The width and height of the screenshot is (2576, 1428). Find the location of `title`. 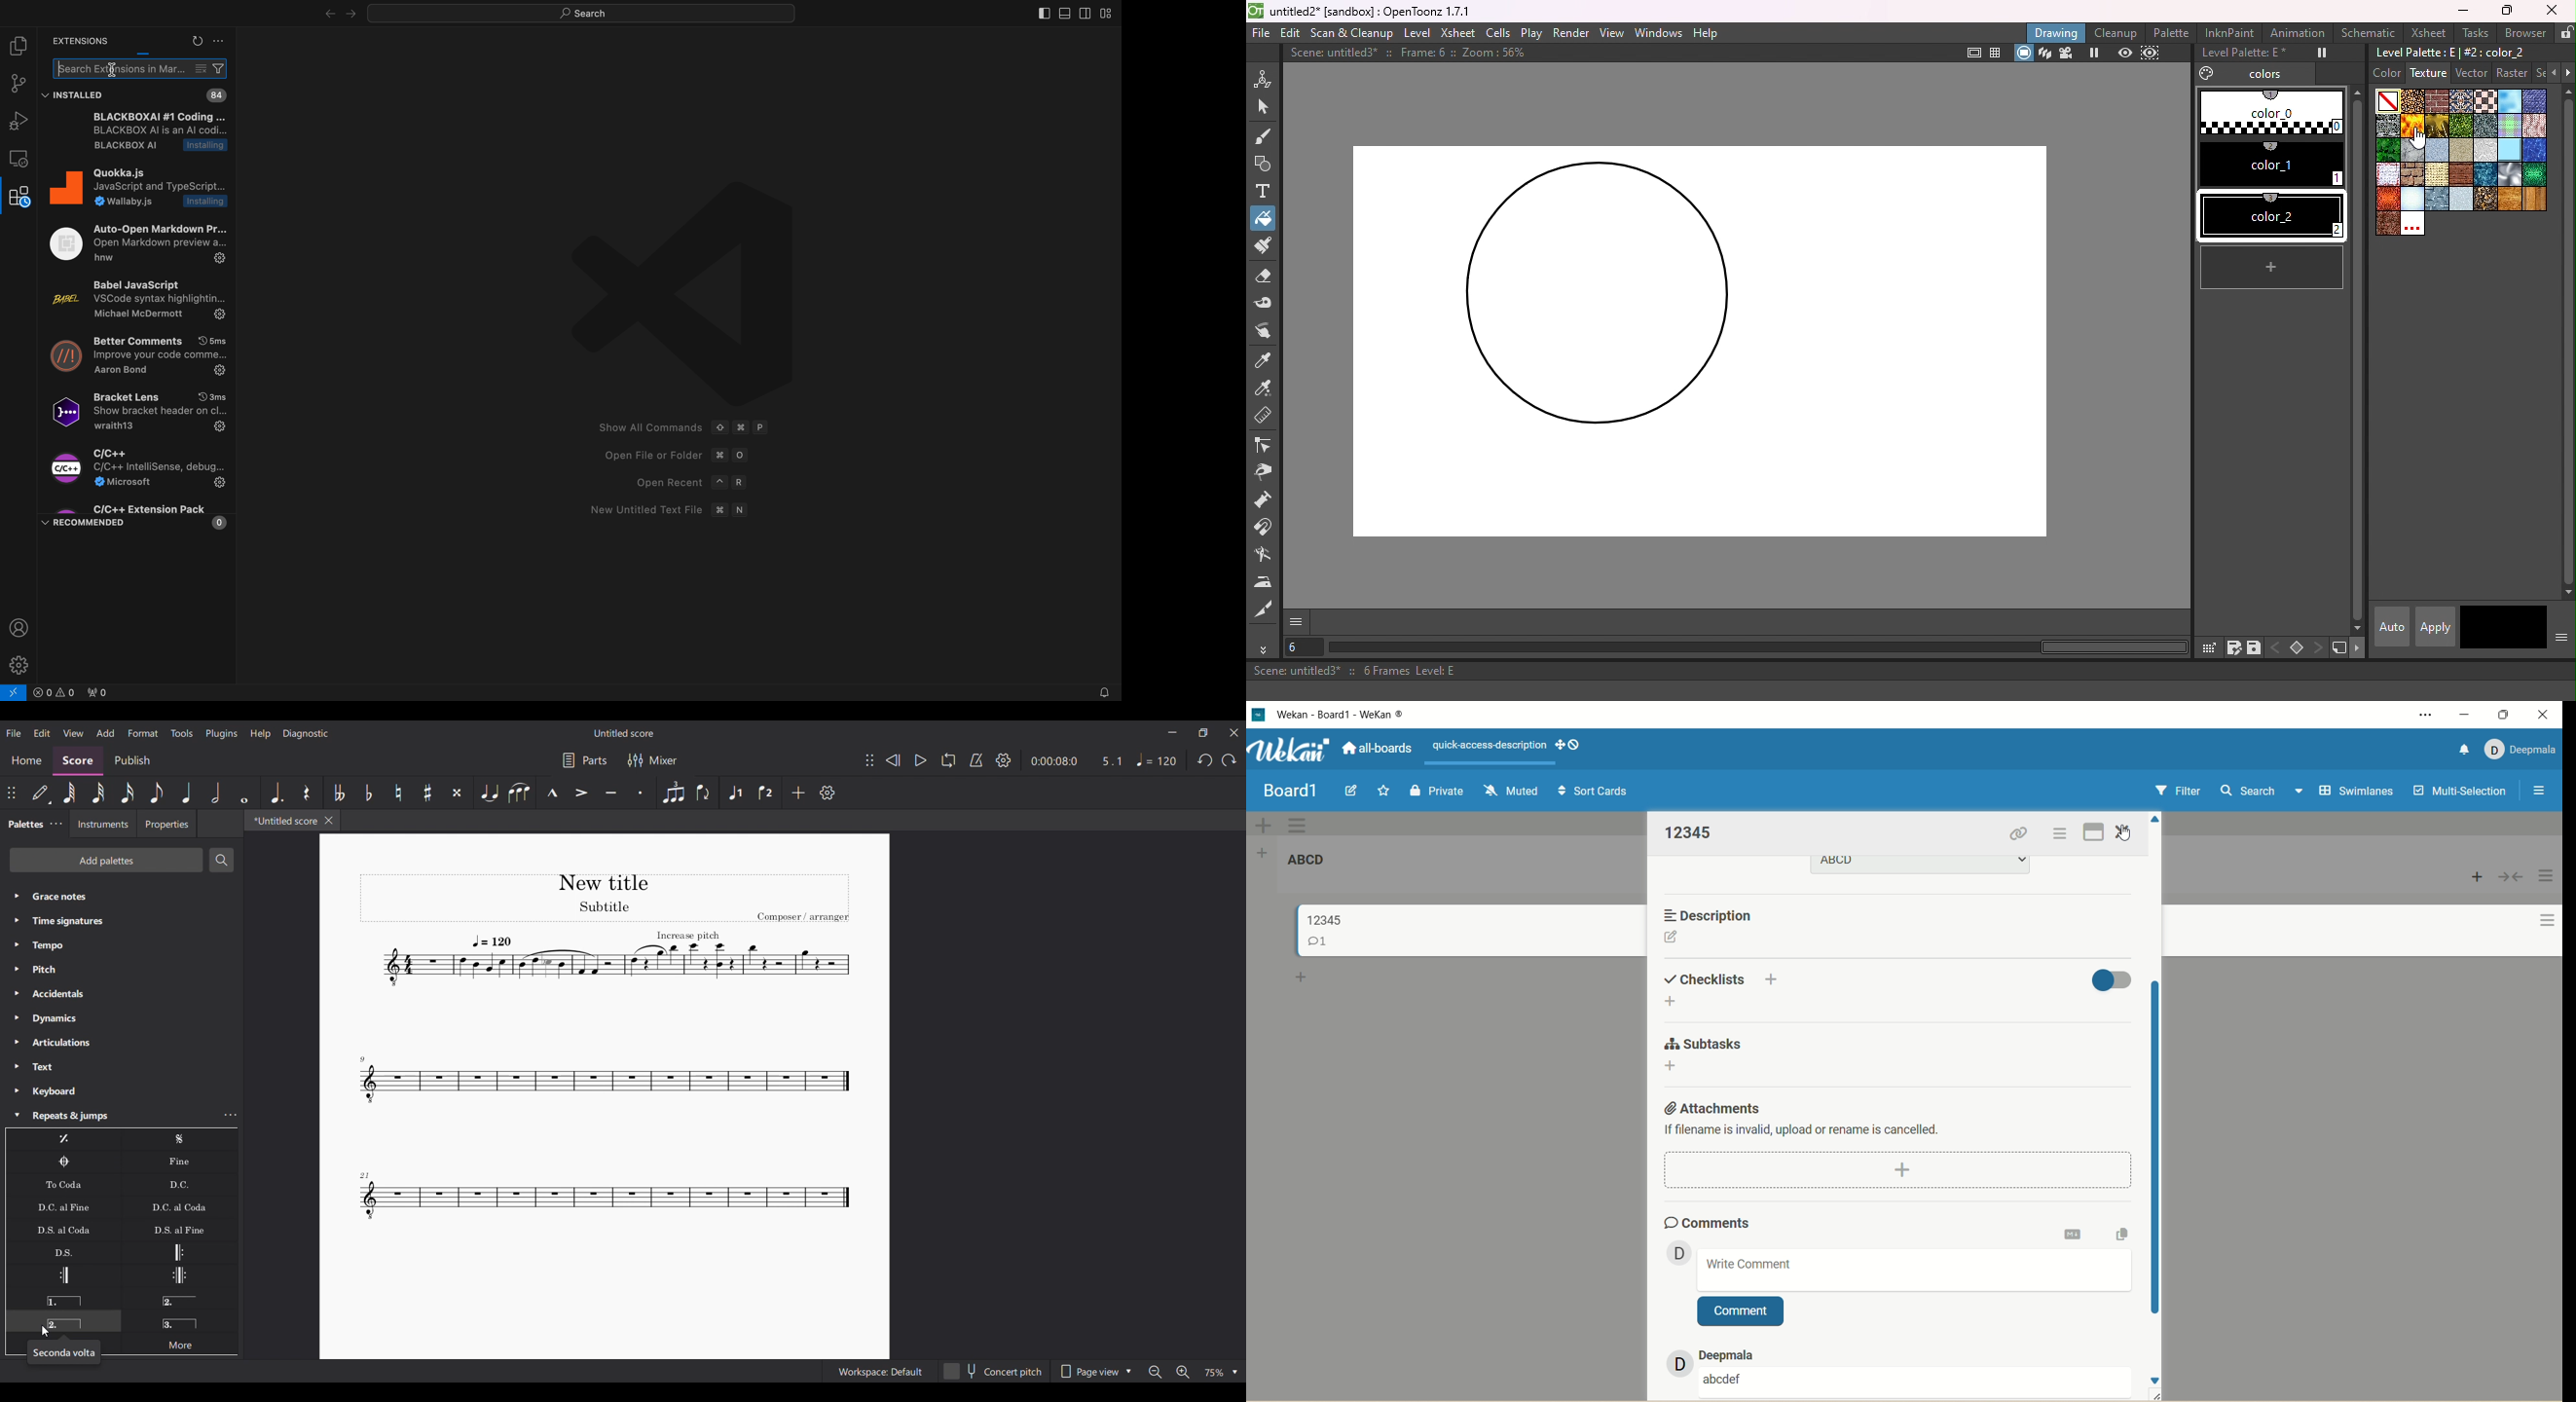

title is located at coordinates (1326, 918).